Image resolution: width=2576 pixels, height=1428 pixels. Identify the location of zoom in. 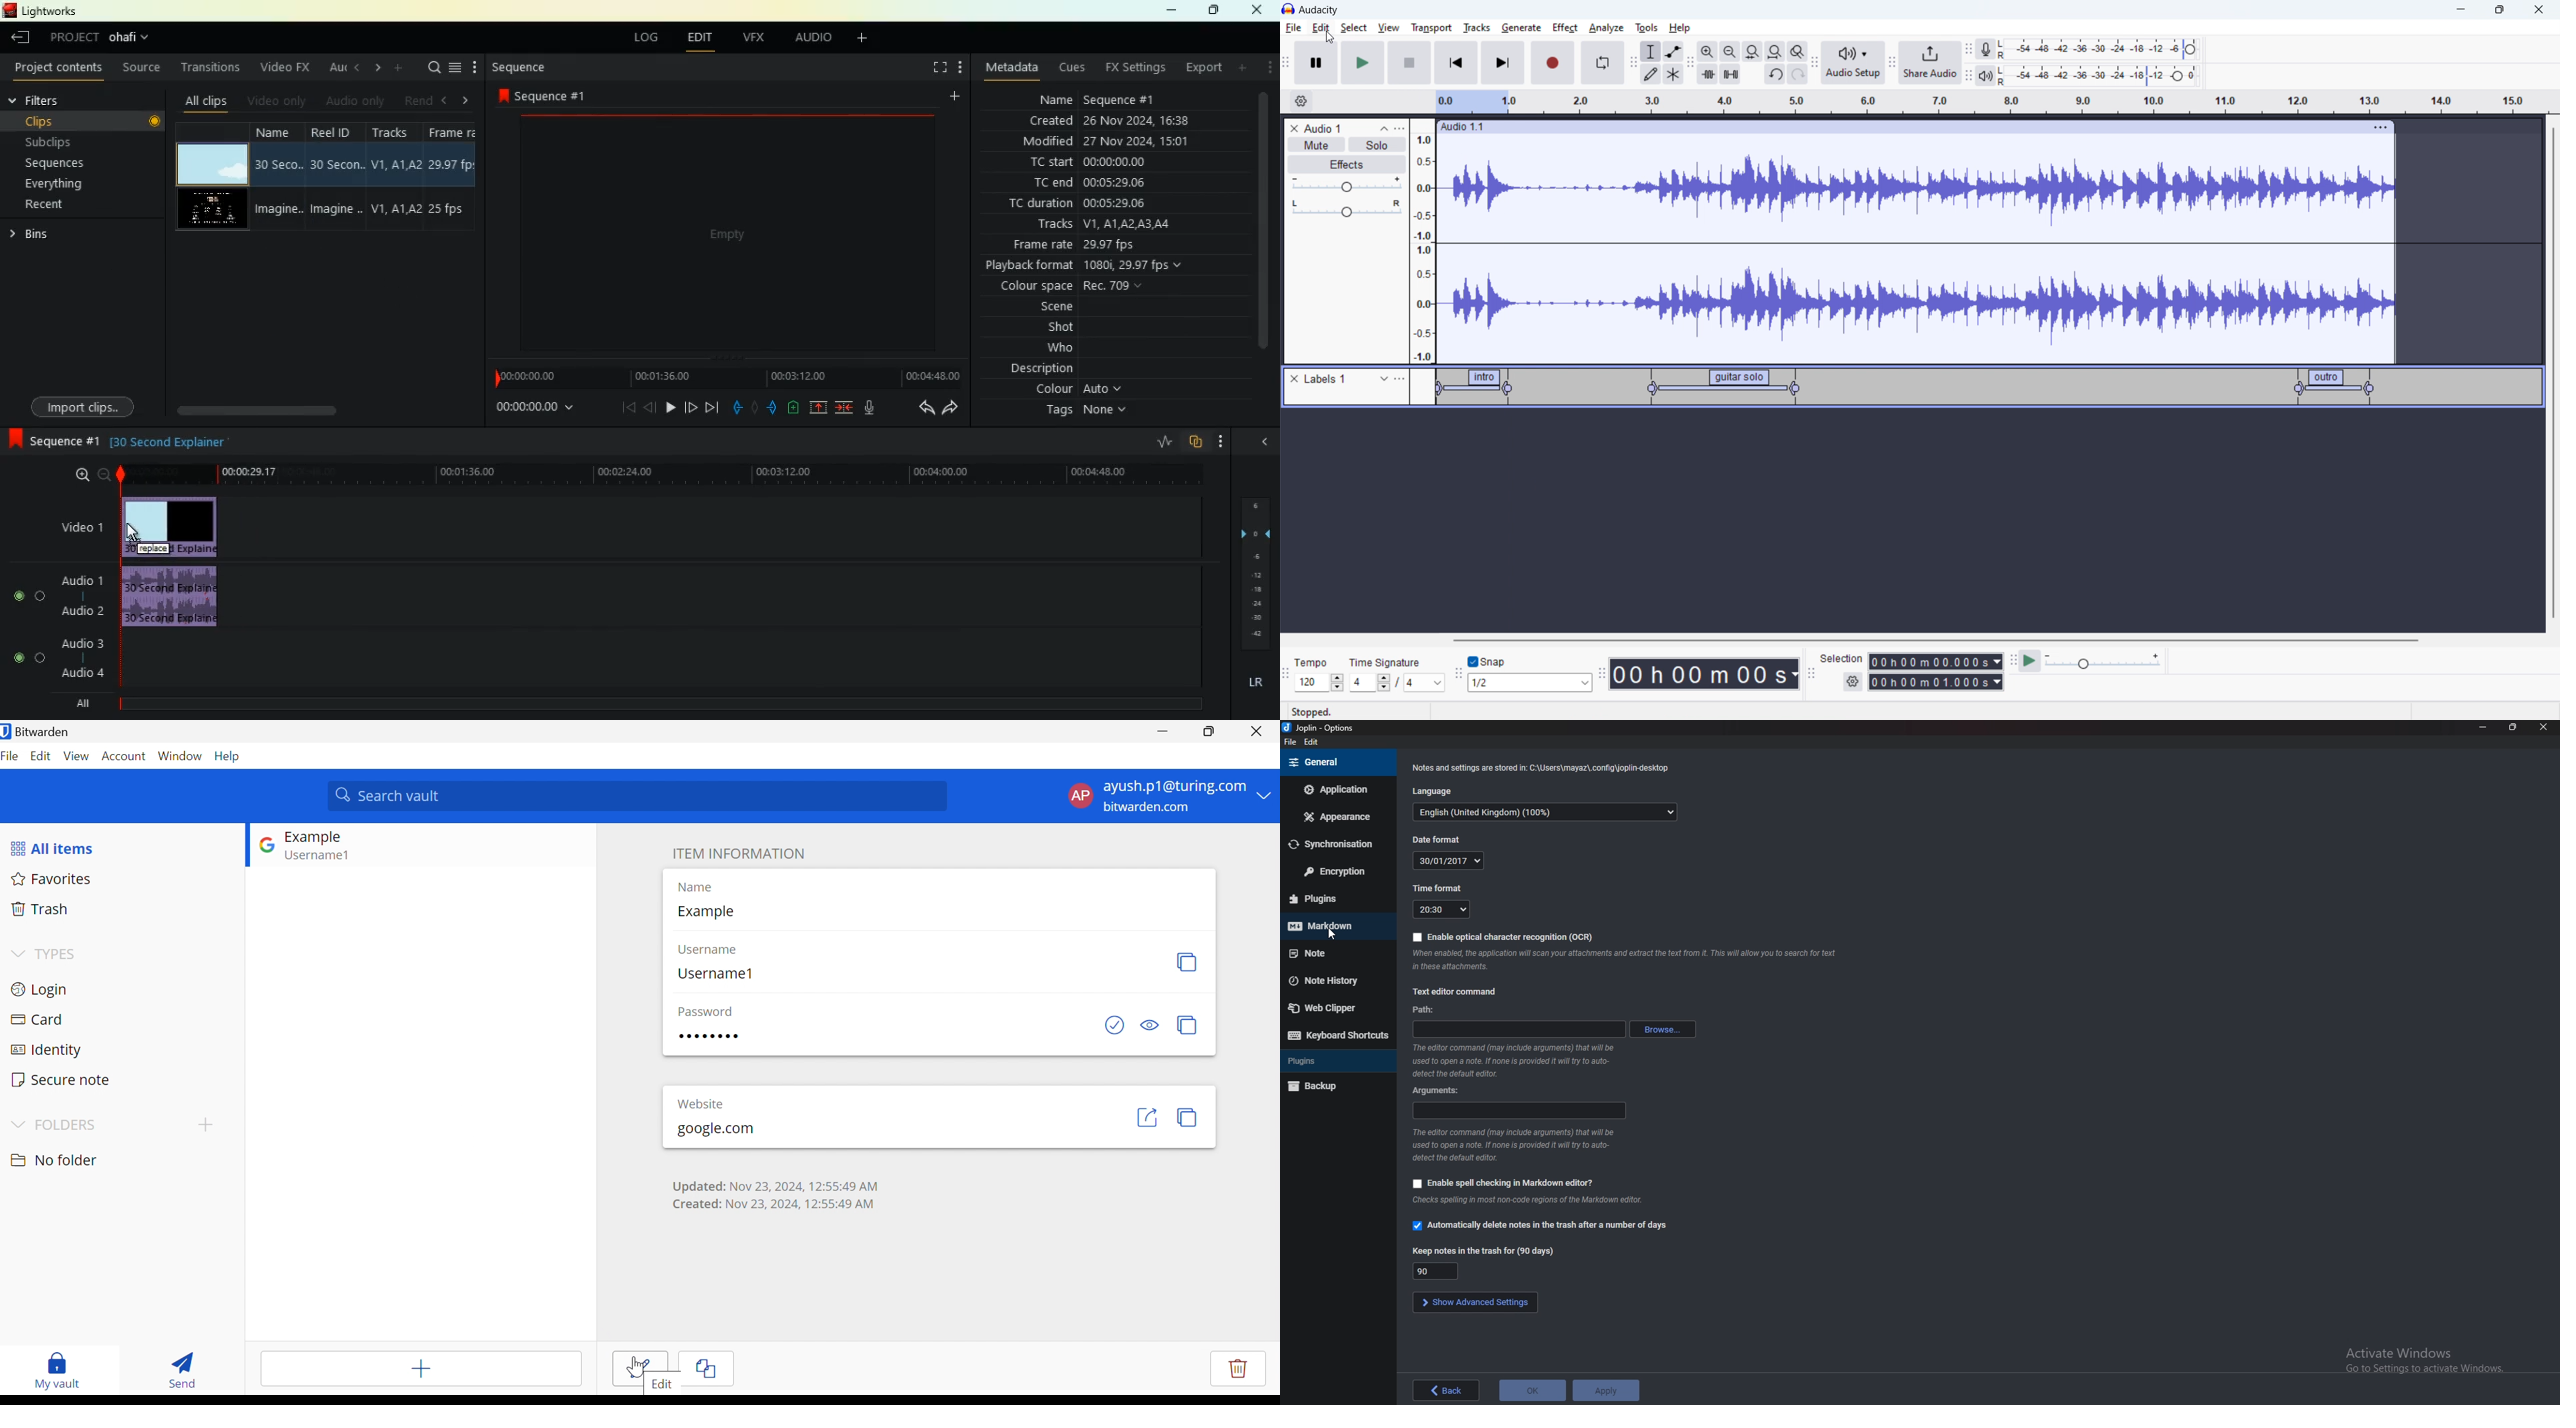
(1707, 51).